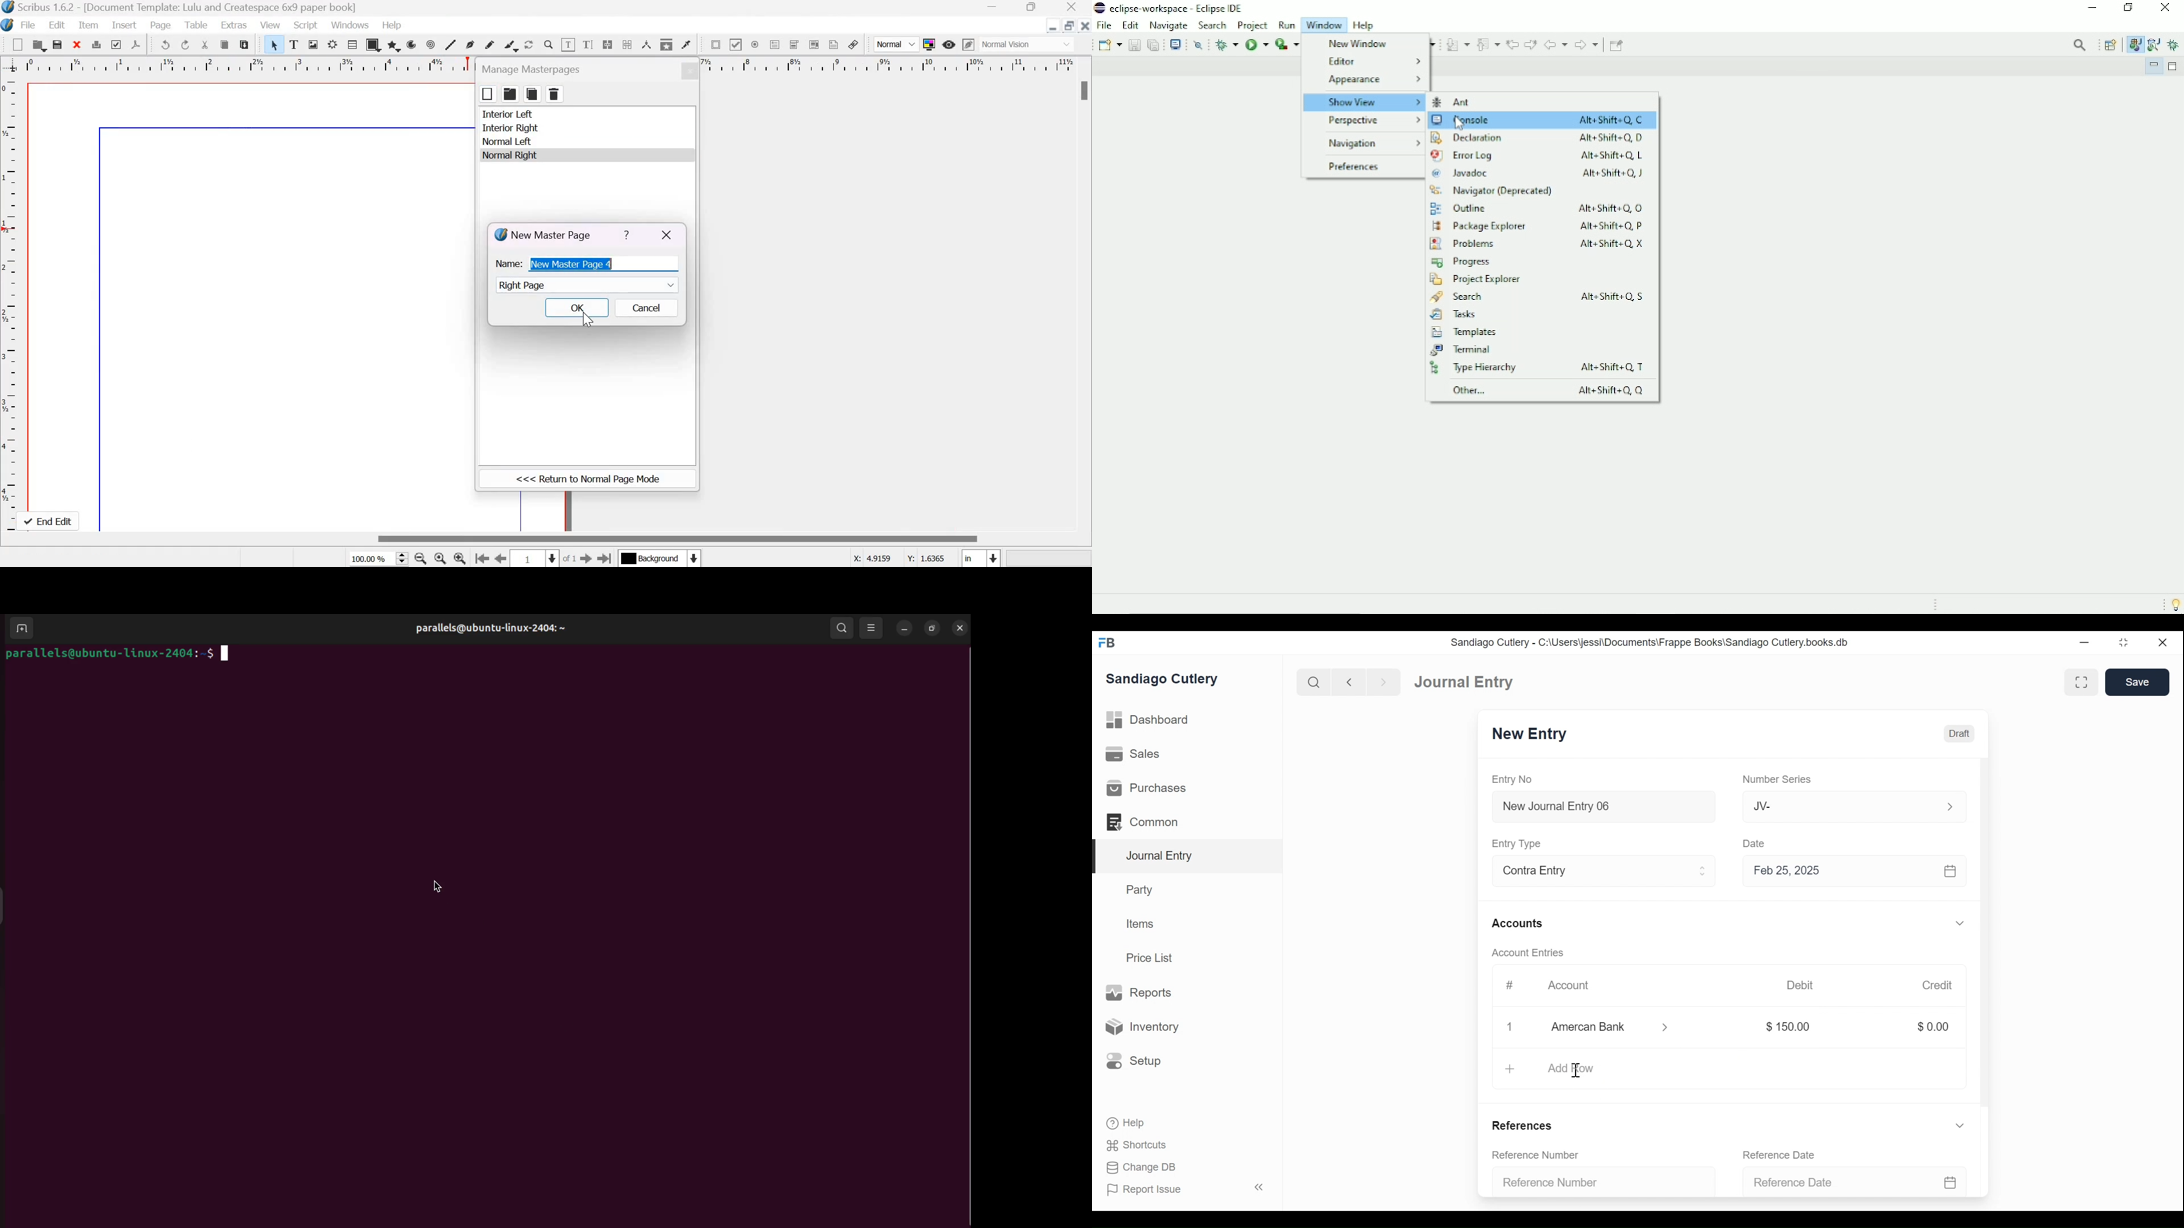  What do you see at coordinates (1602, 808) in the screenshot?
I see `New Journal Entry 06` at bounding box center [1602, 808].